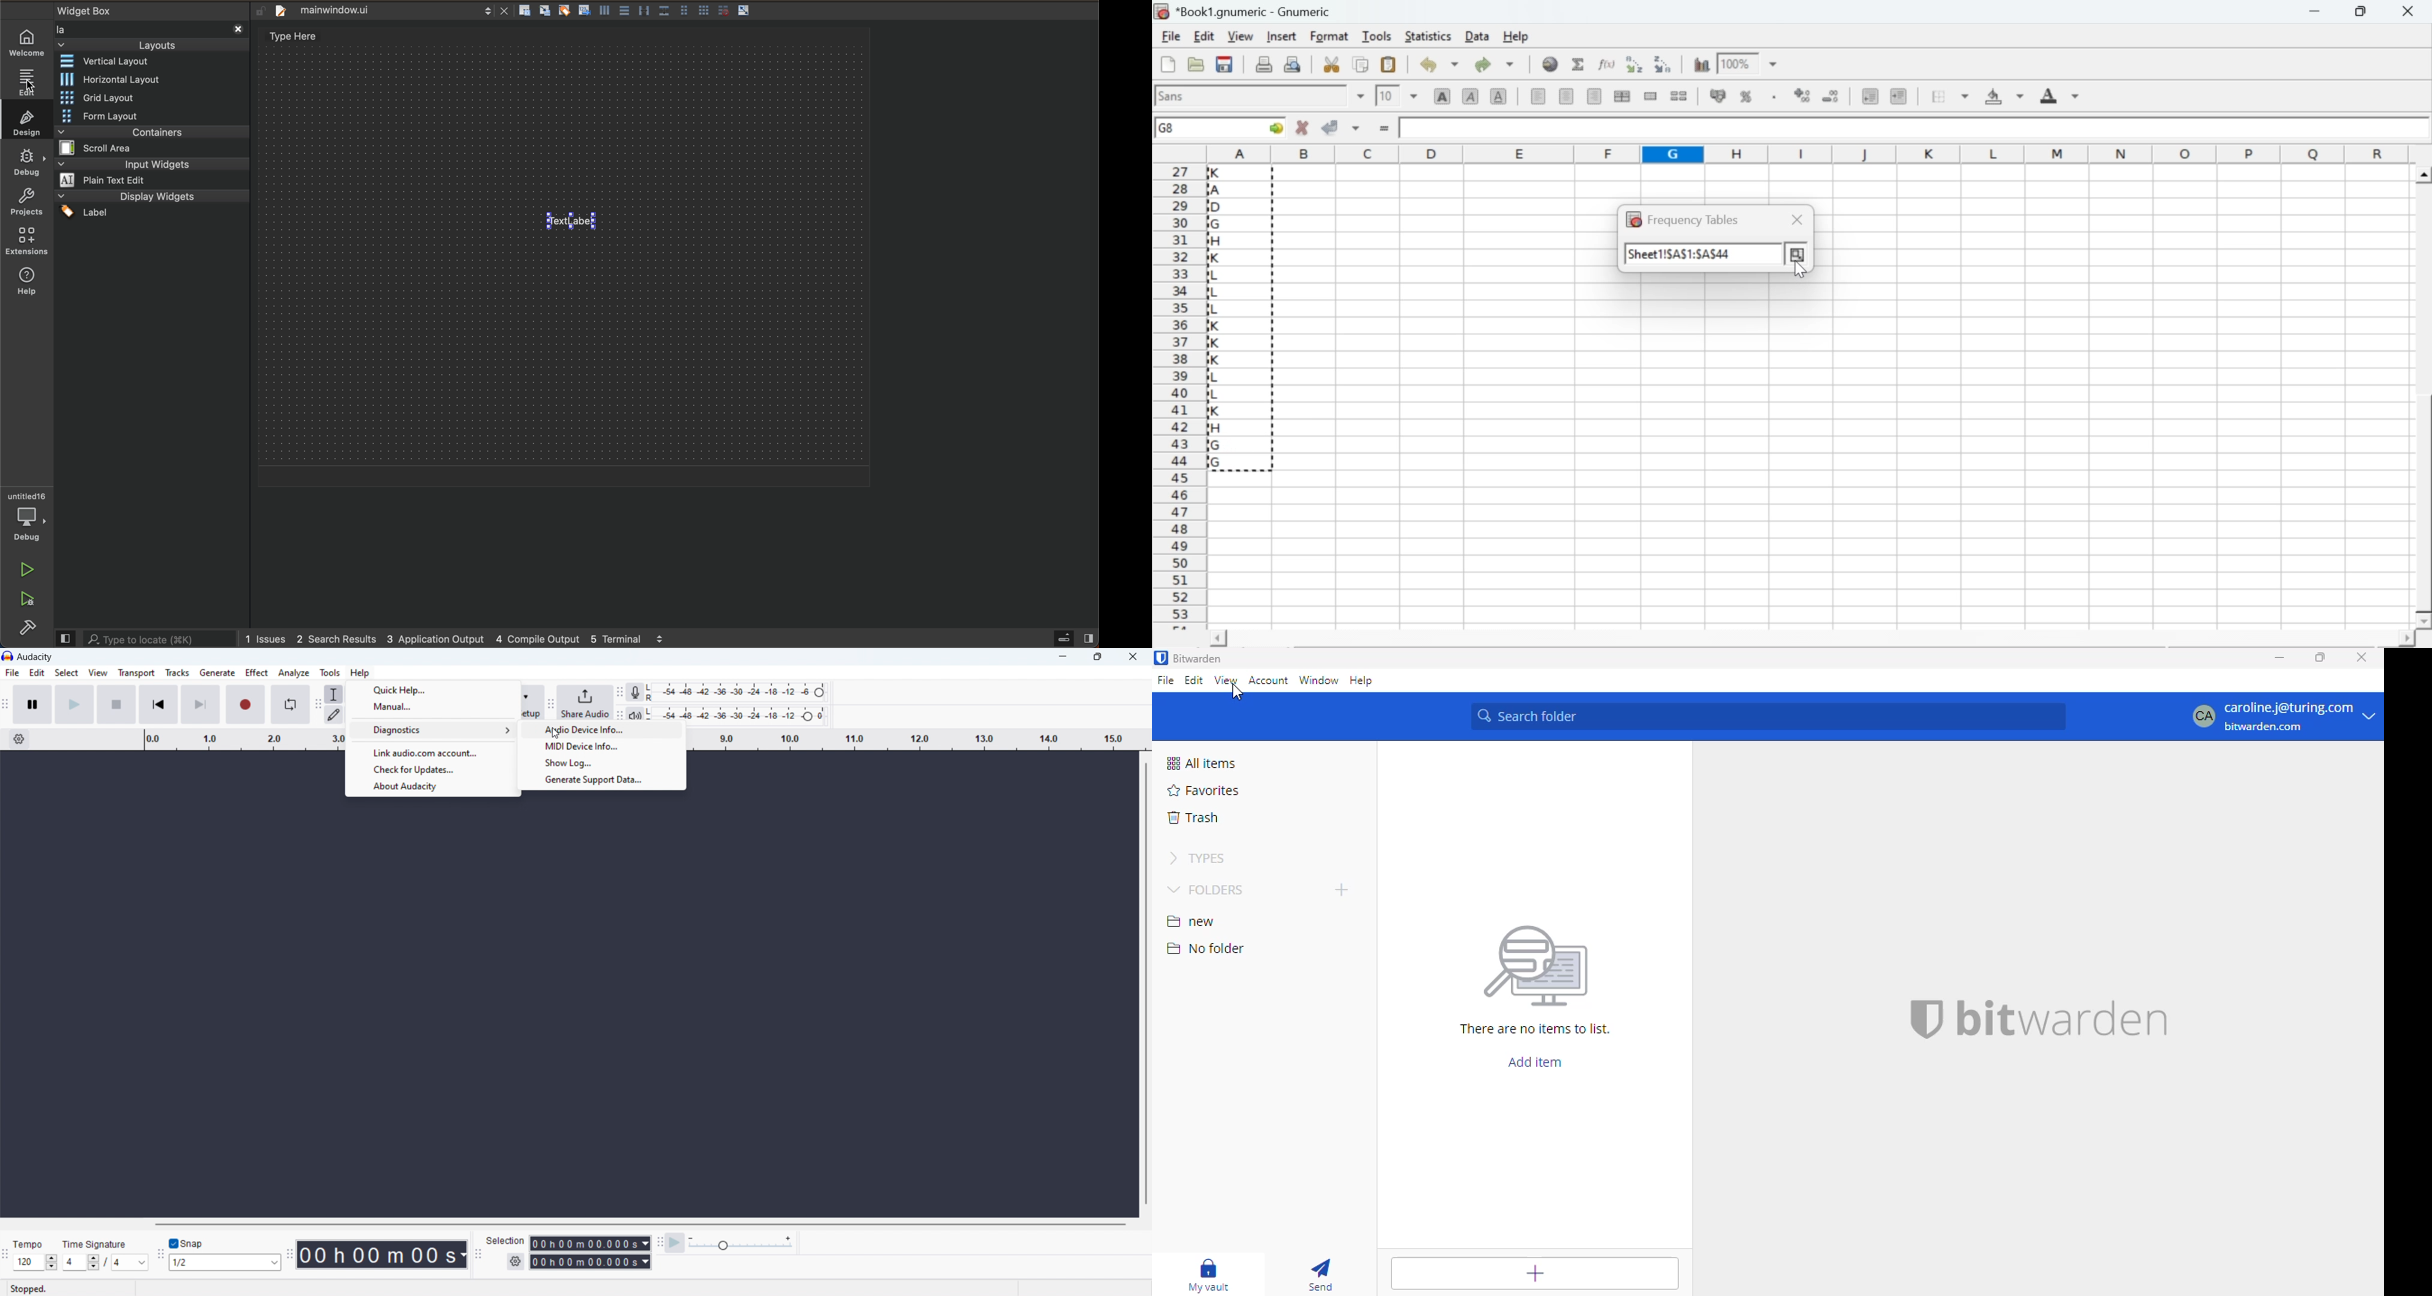 Image resolution: width=2436 pixels, height=1316 pixels. I want to click on Search, so click(121, 28).